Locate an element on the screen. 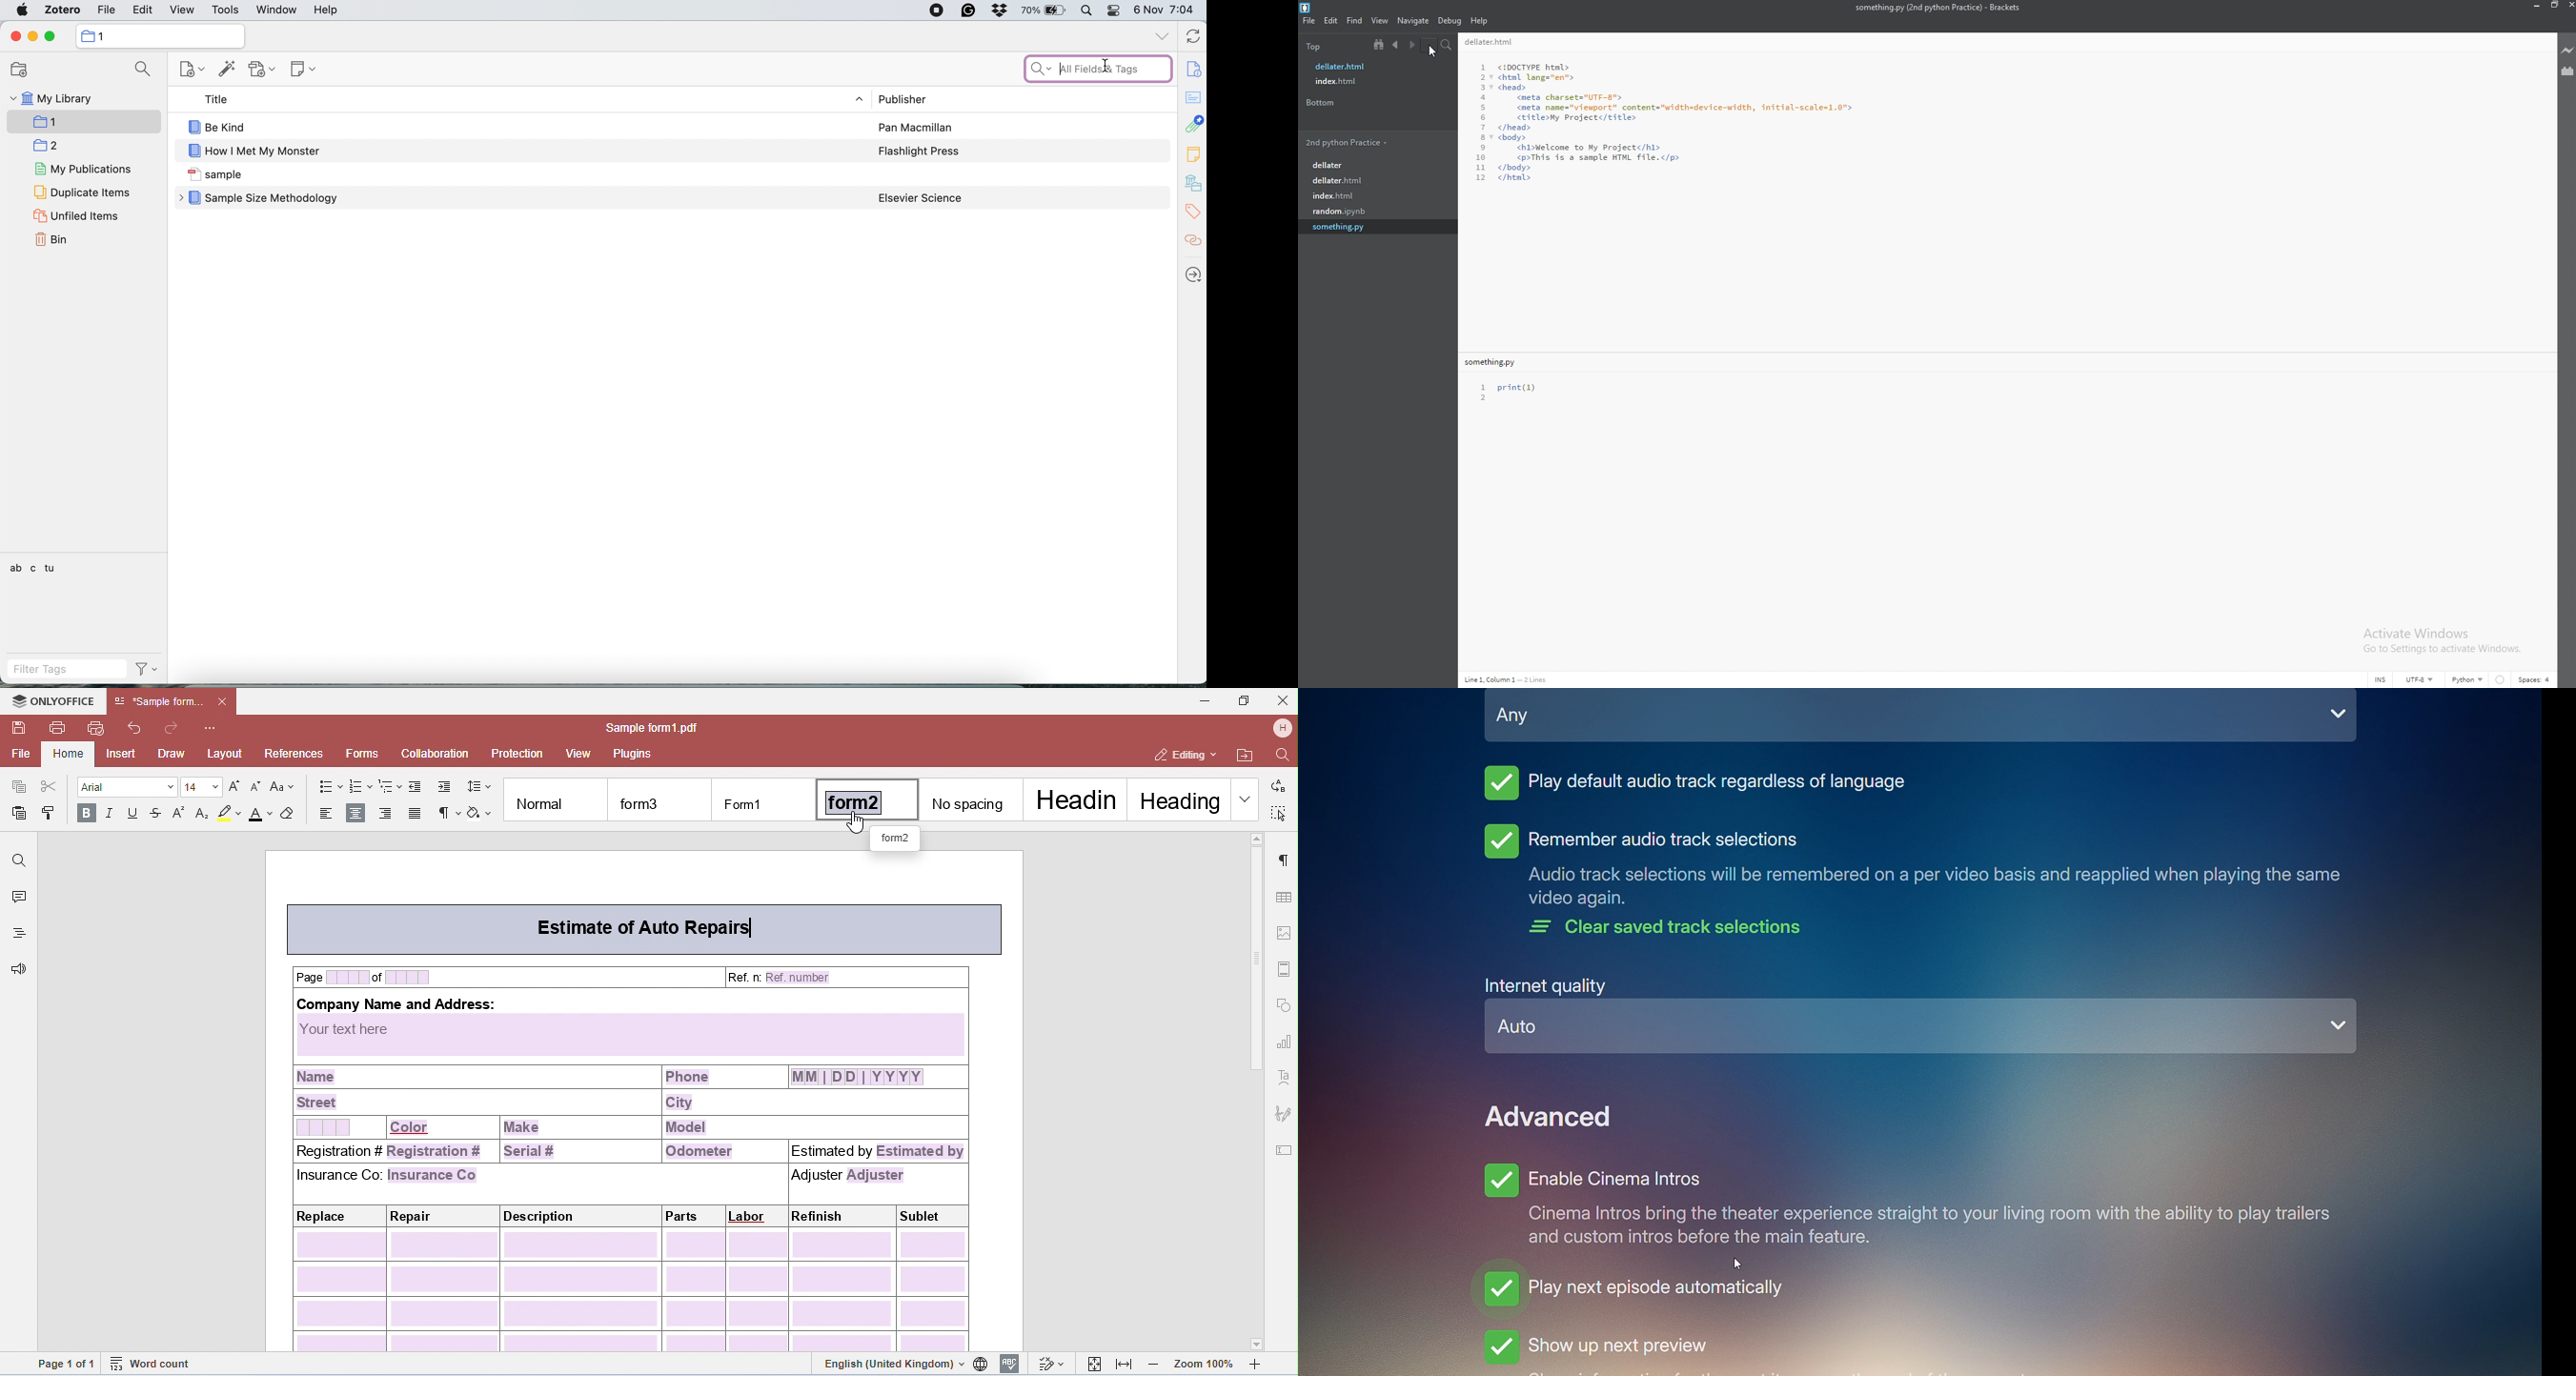 This screenshot has height=1400, width=2576. file is located at coordinates (1376, 165).